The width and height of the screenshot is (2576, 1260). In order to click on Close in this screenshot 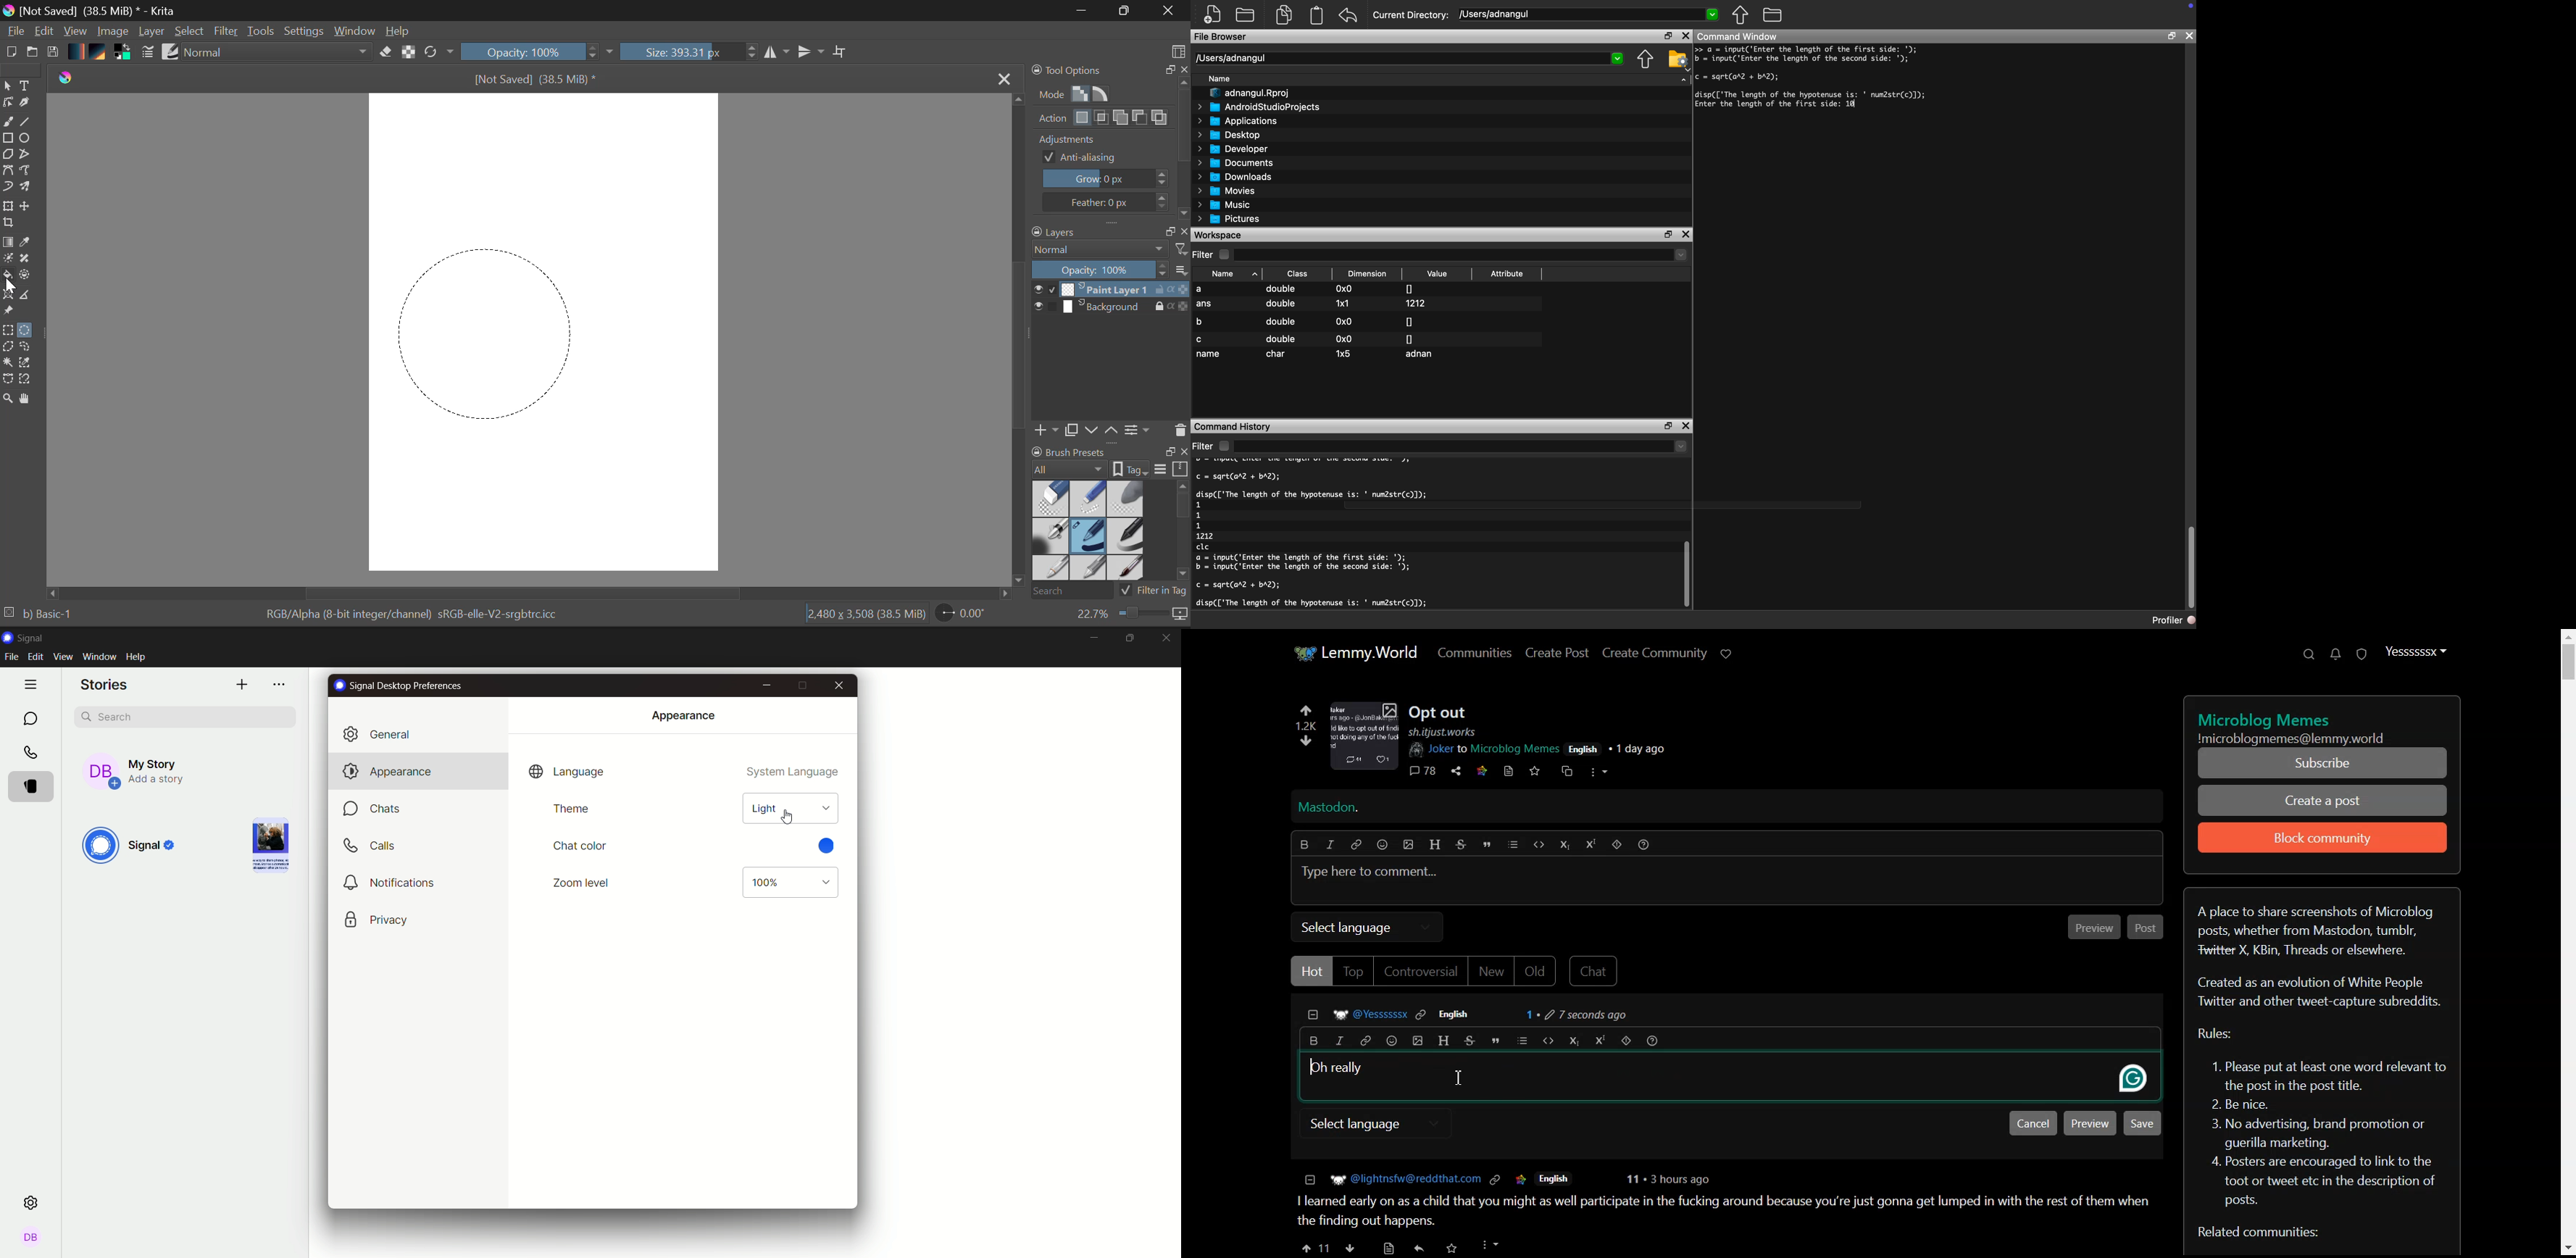, I will do `click(1001, 78)`.